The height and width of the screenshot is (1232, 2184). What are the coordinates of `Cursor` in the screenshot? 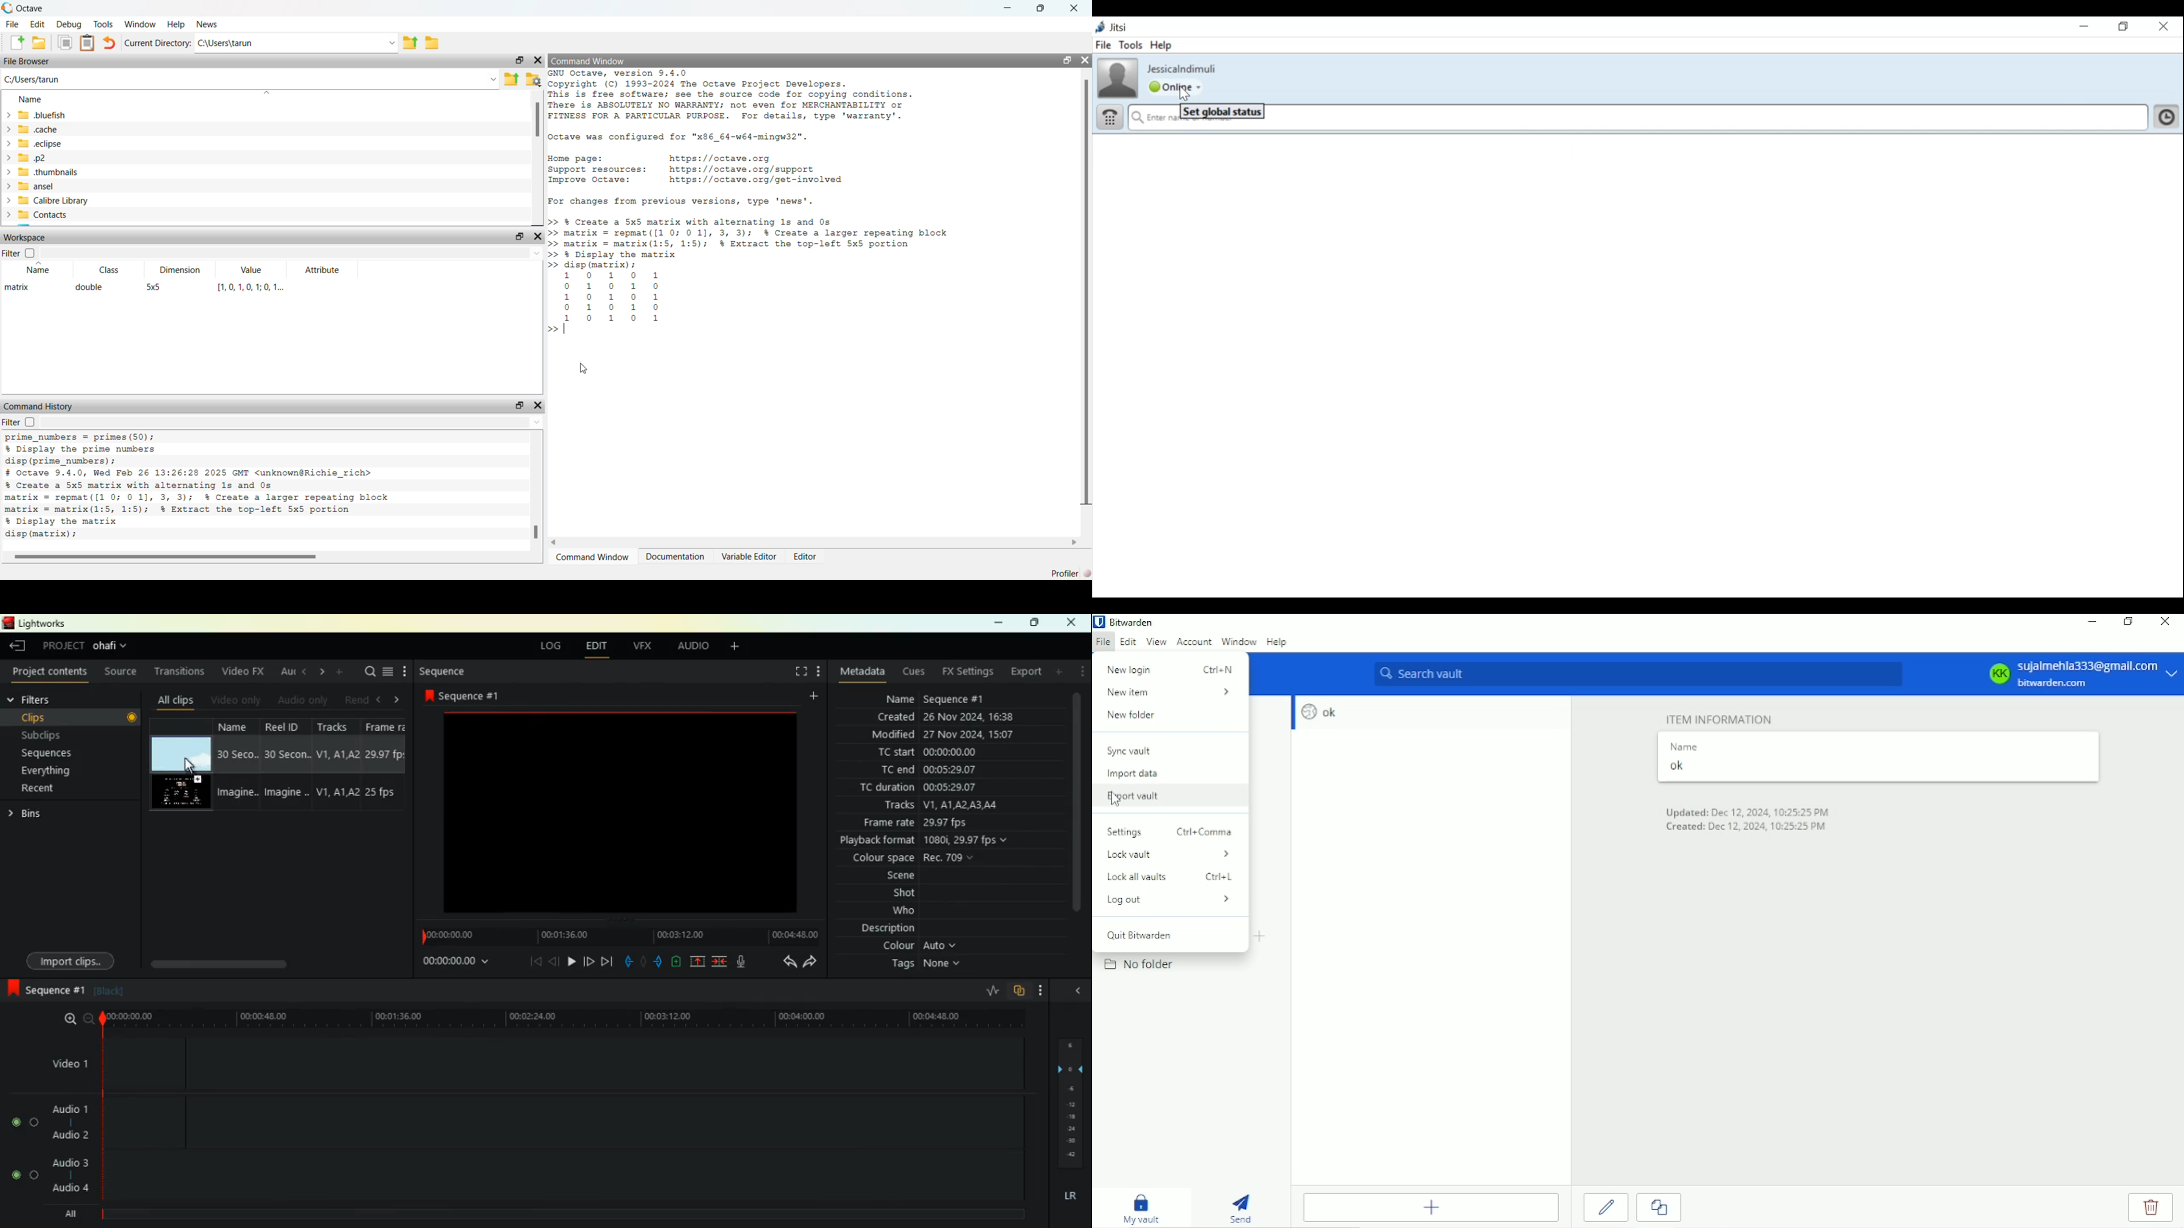 It's located at (1115, 801).